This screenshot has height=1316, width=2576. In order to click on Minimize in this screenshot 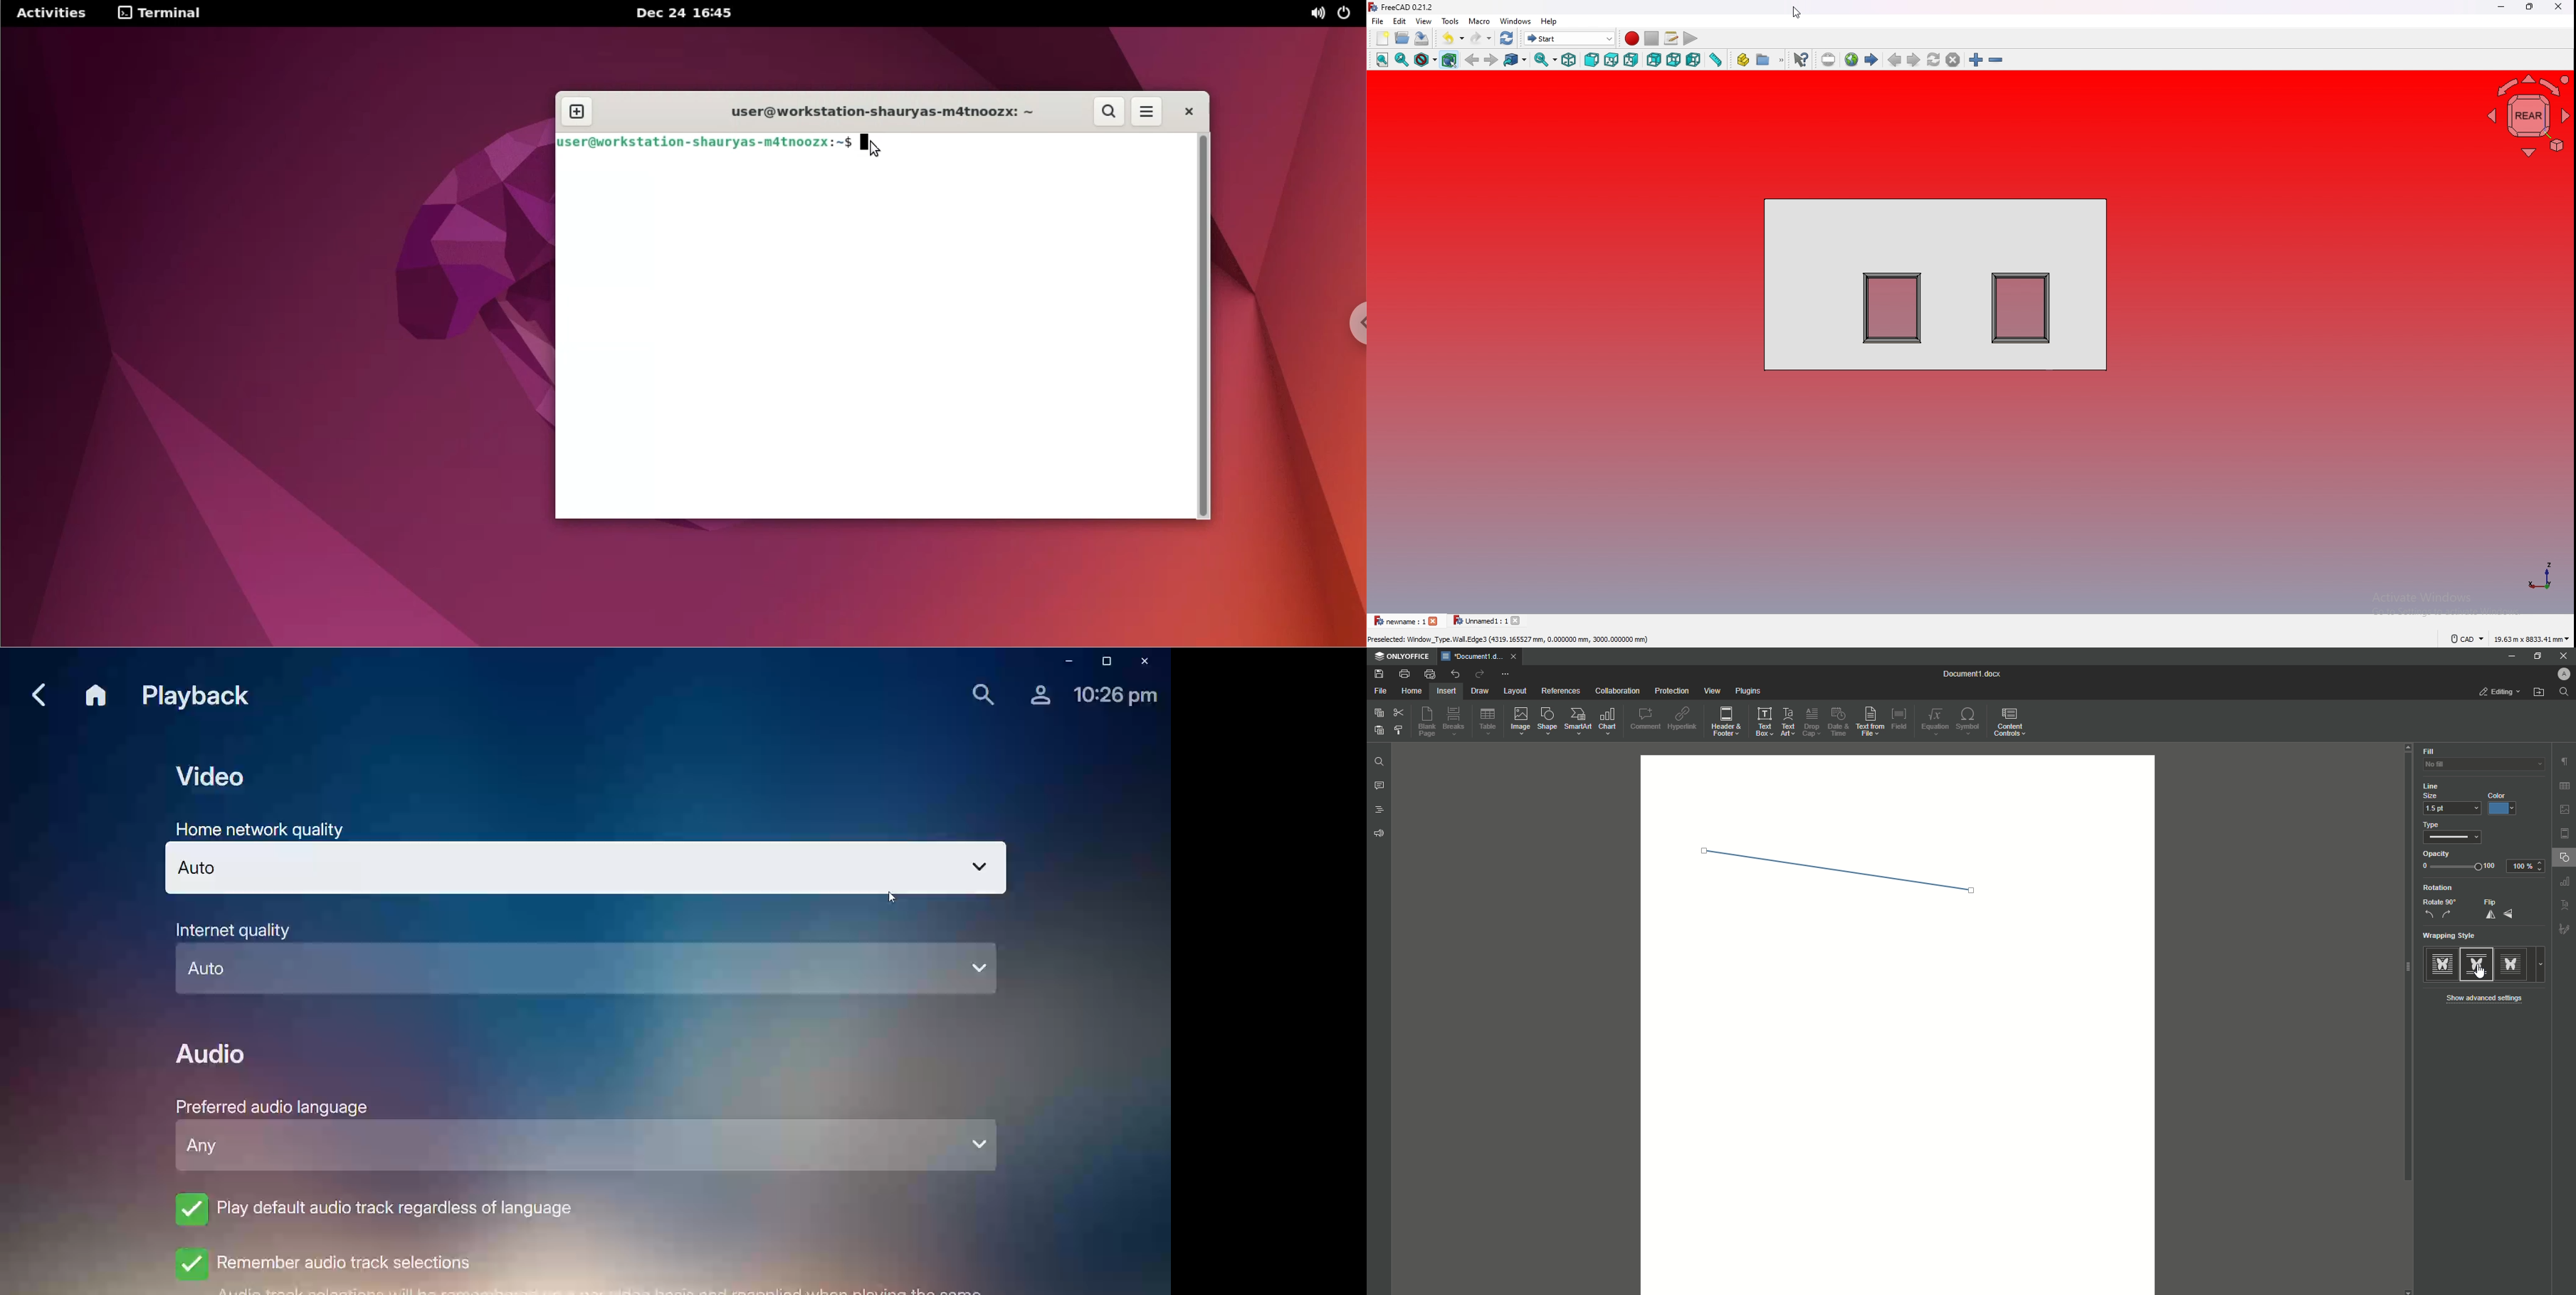, I will do `click(2508, 656)`.